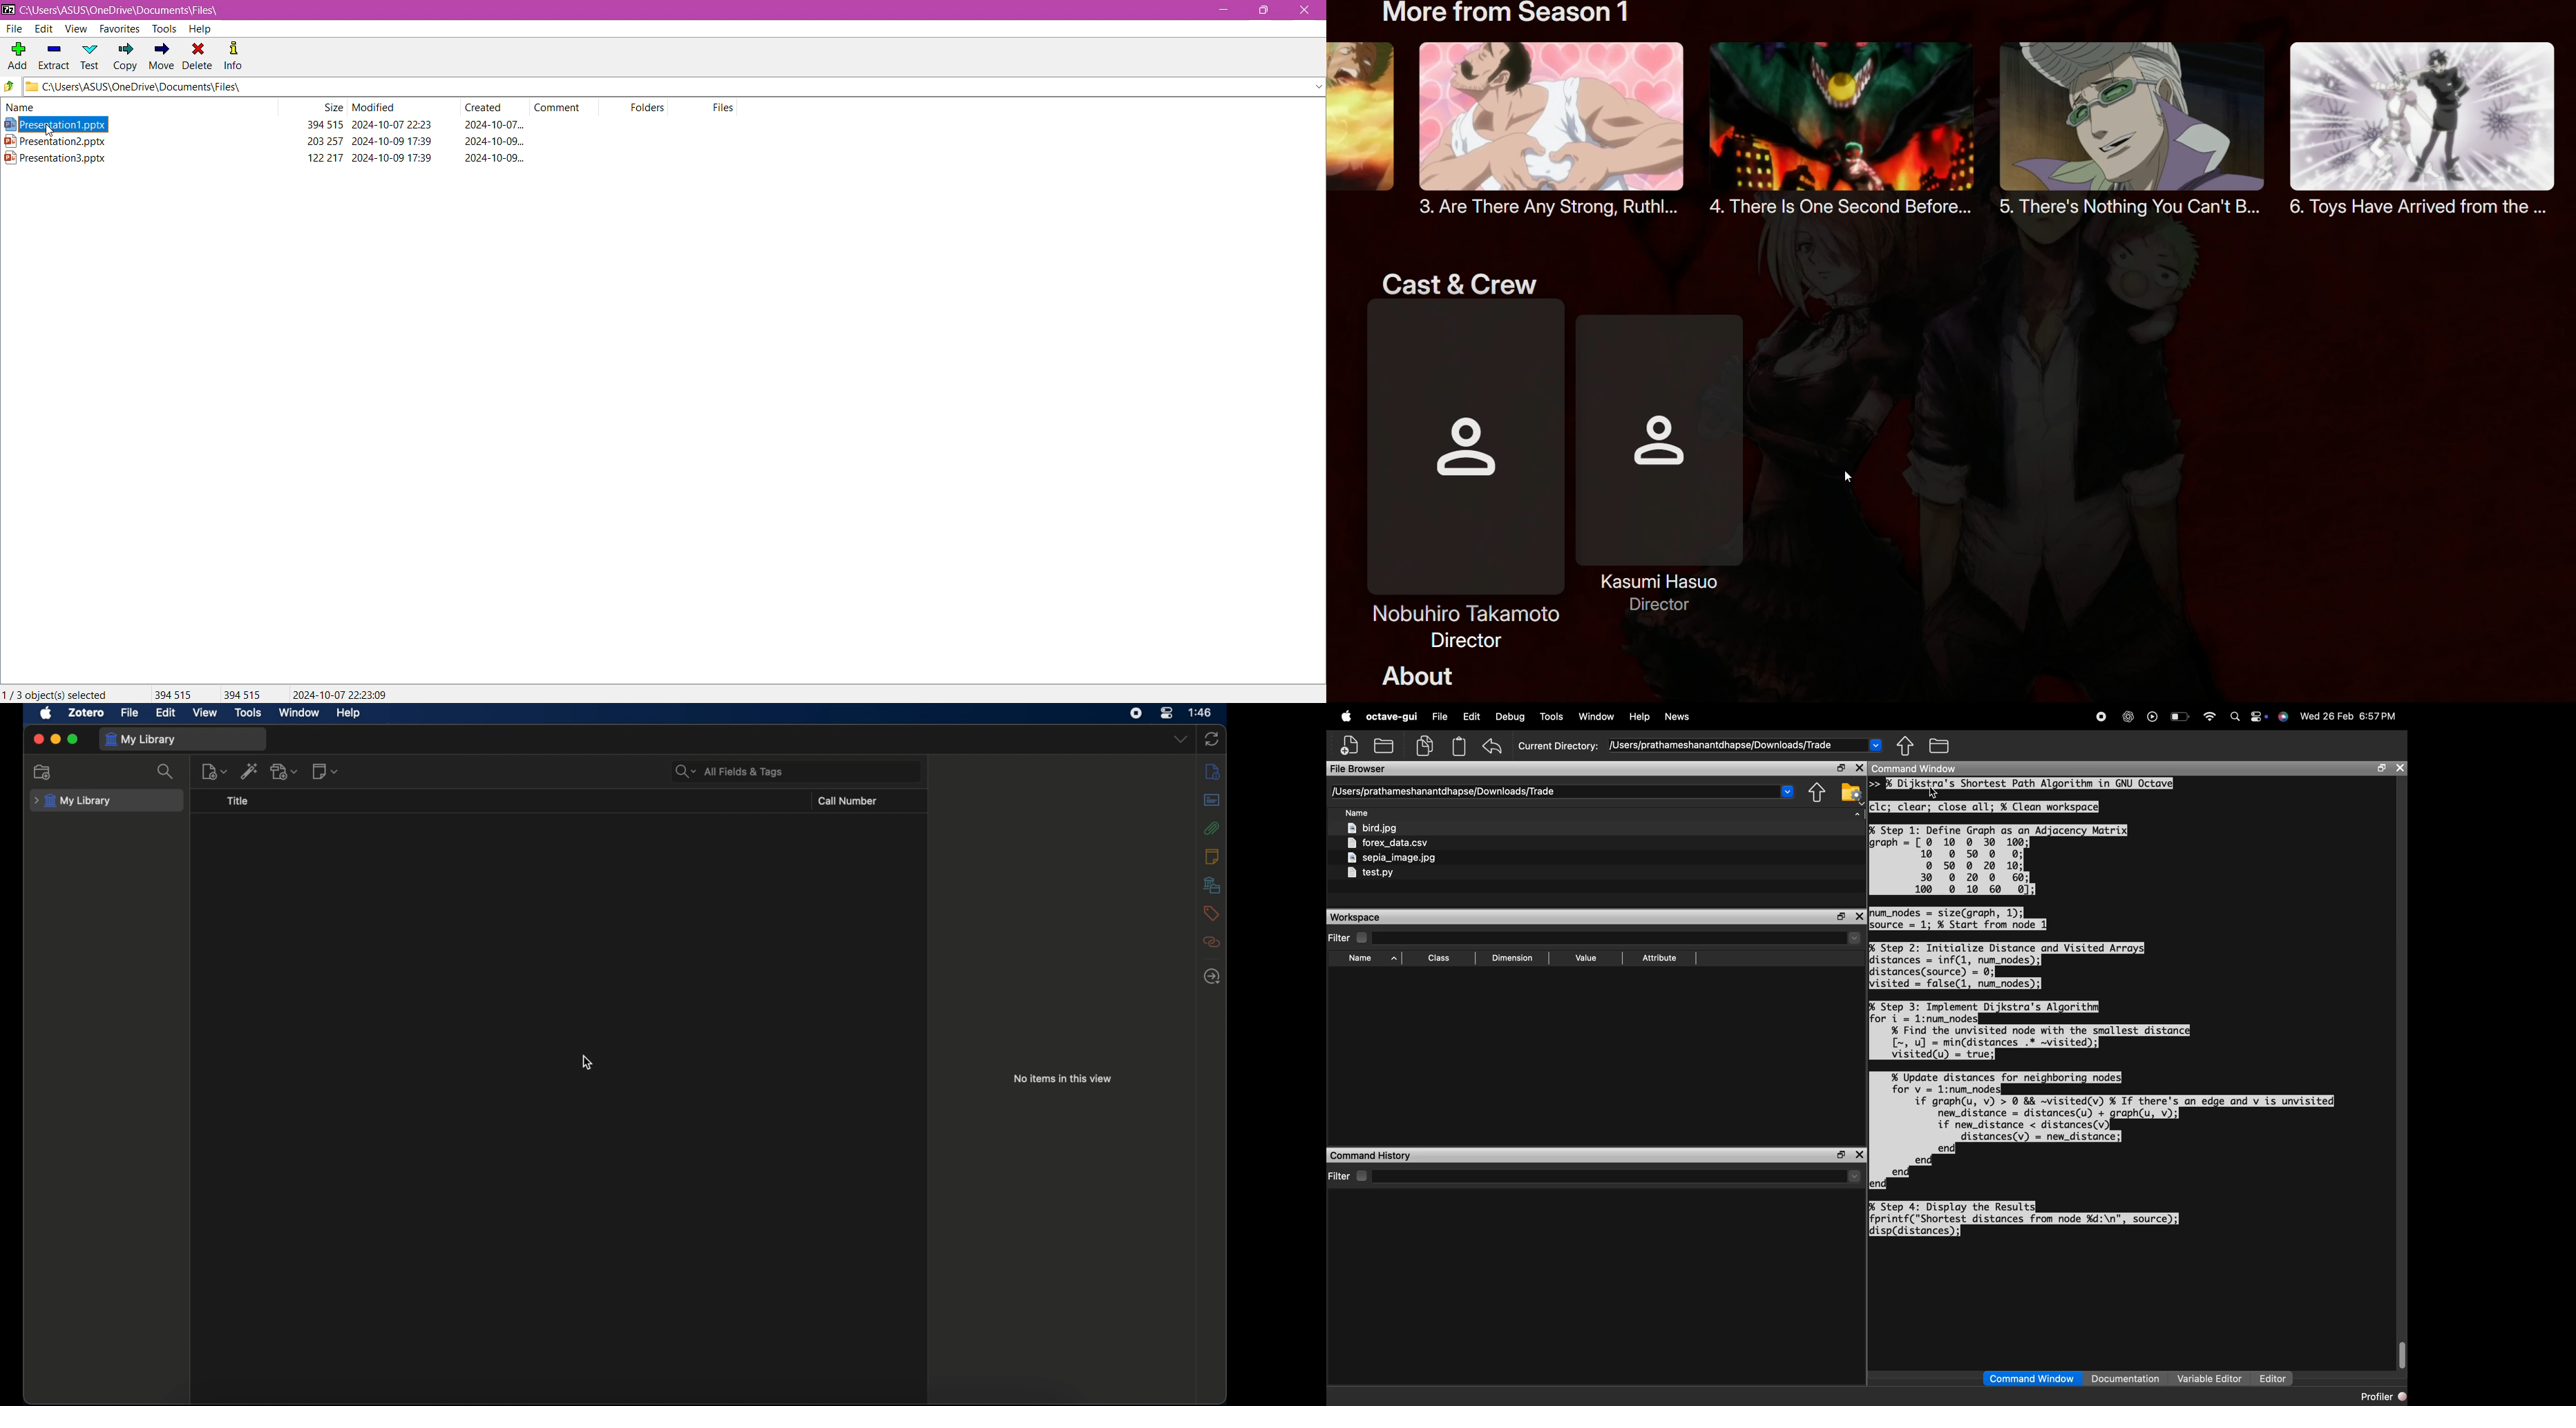 This screenshot has height=1428, width=2576. Describe the element at coordinates (247, 711) in the screenshot. I see `tools` at that location.